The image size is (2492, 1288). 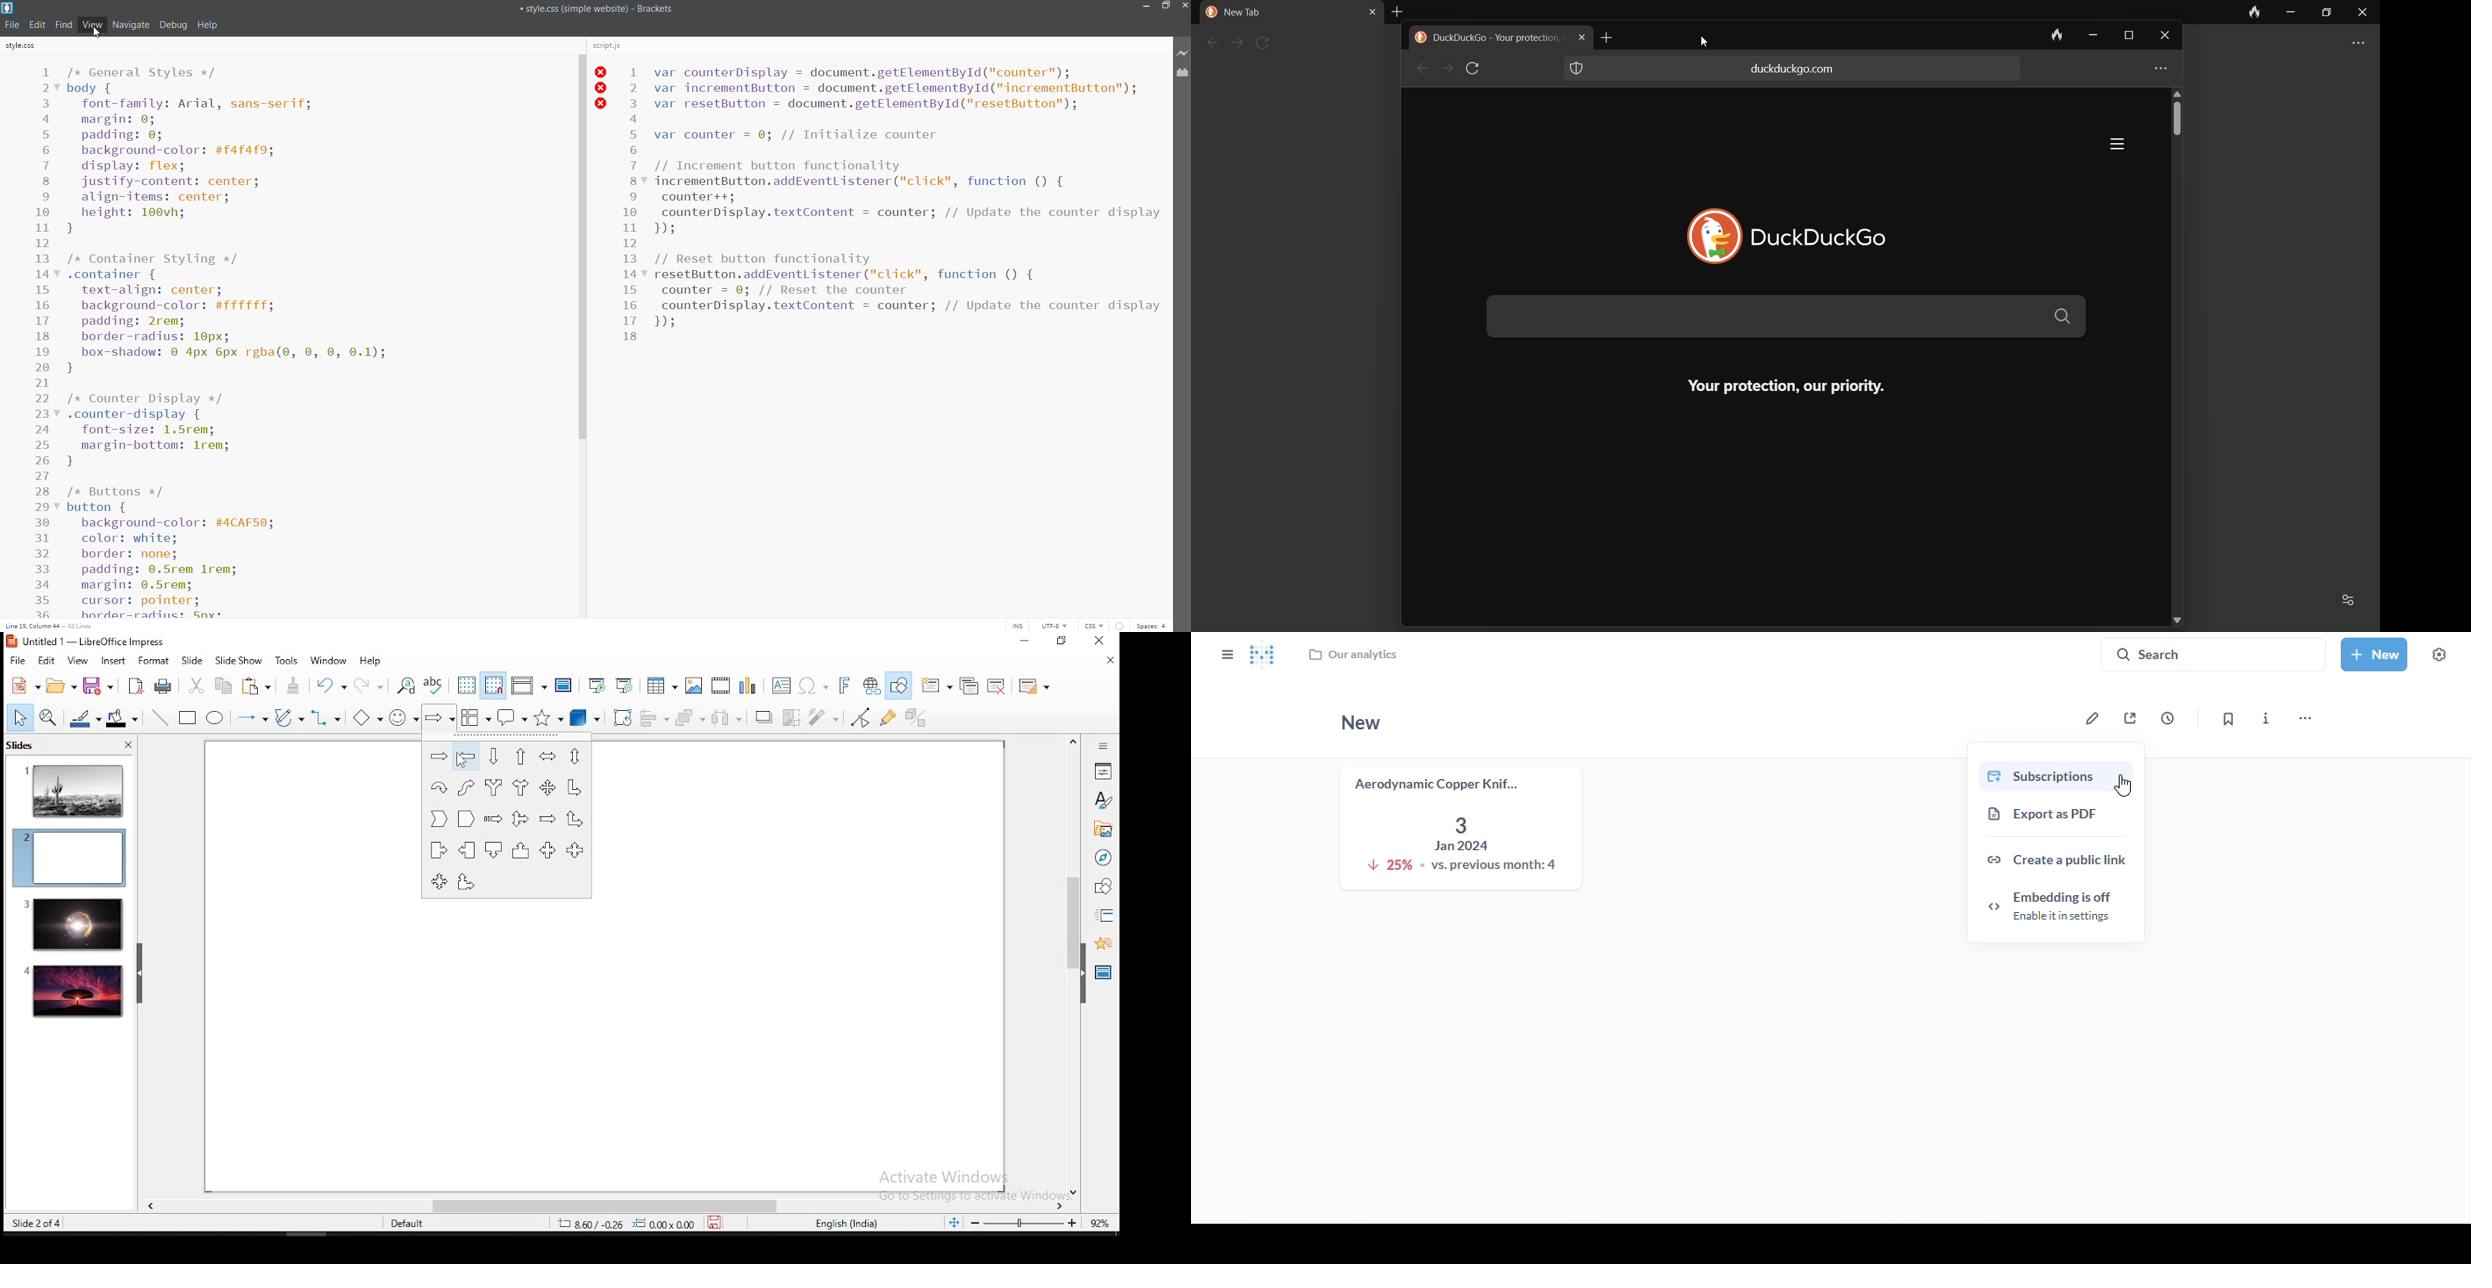 I want to click on redo, so click(x=373, y=685).